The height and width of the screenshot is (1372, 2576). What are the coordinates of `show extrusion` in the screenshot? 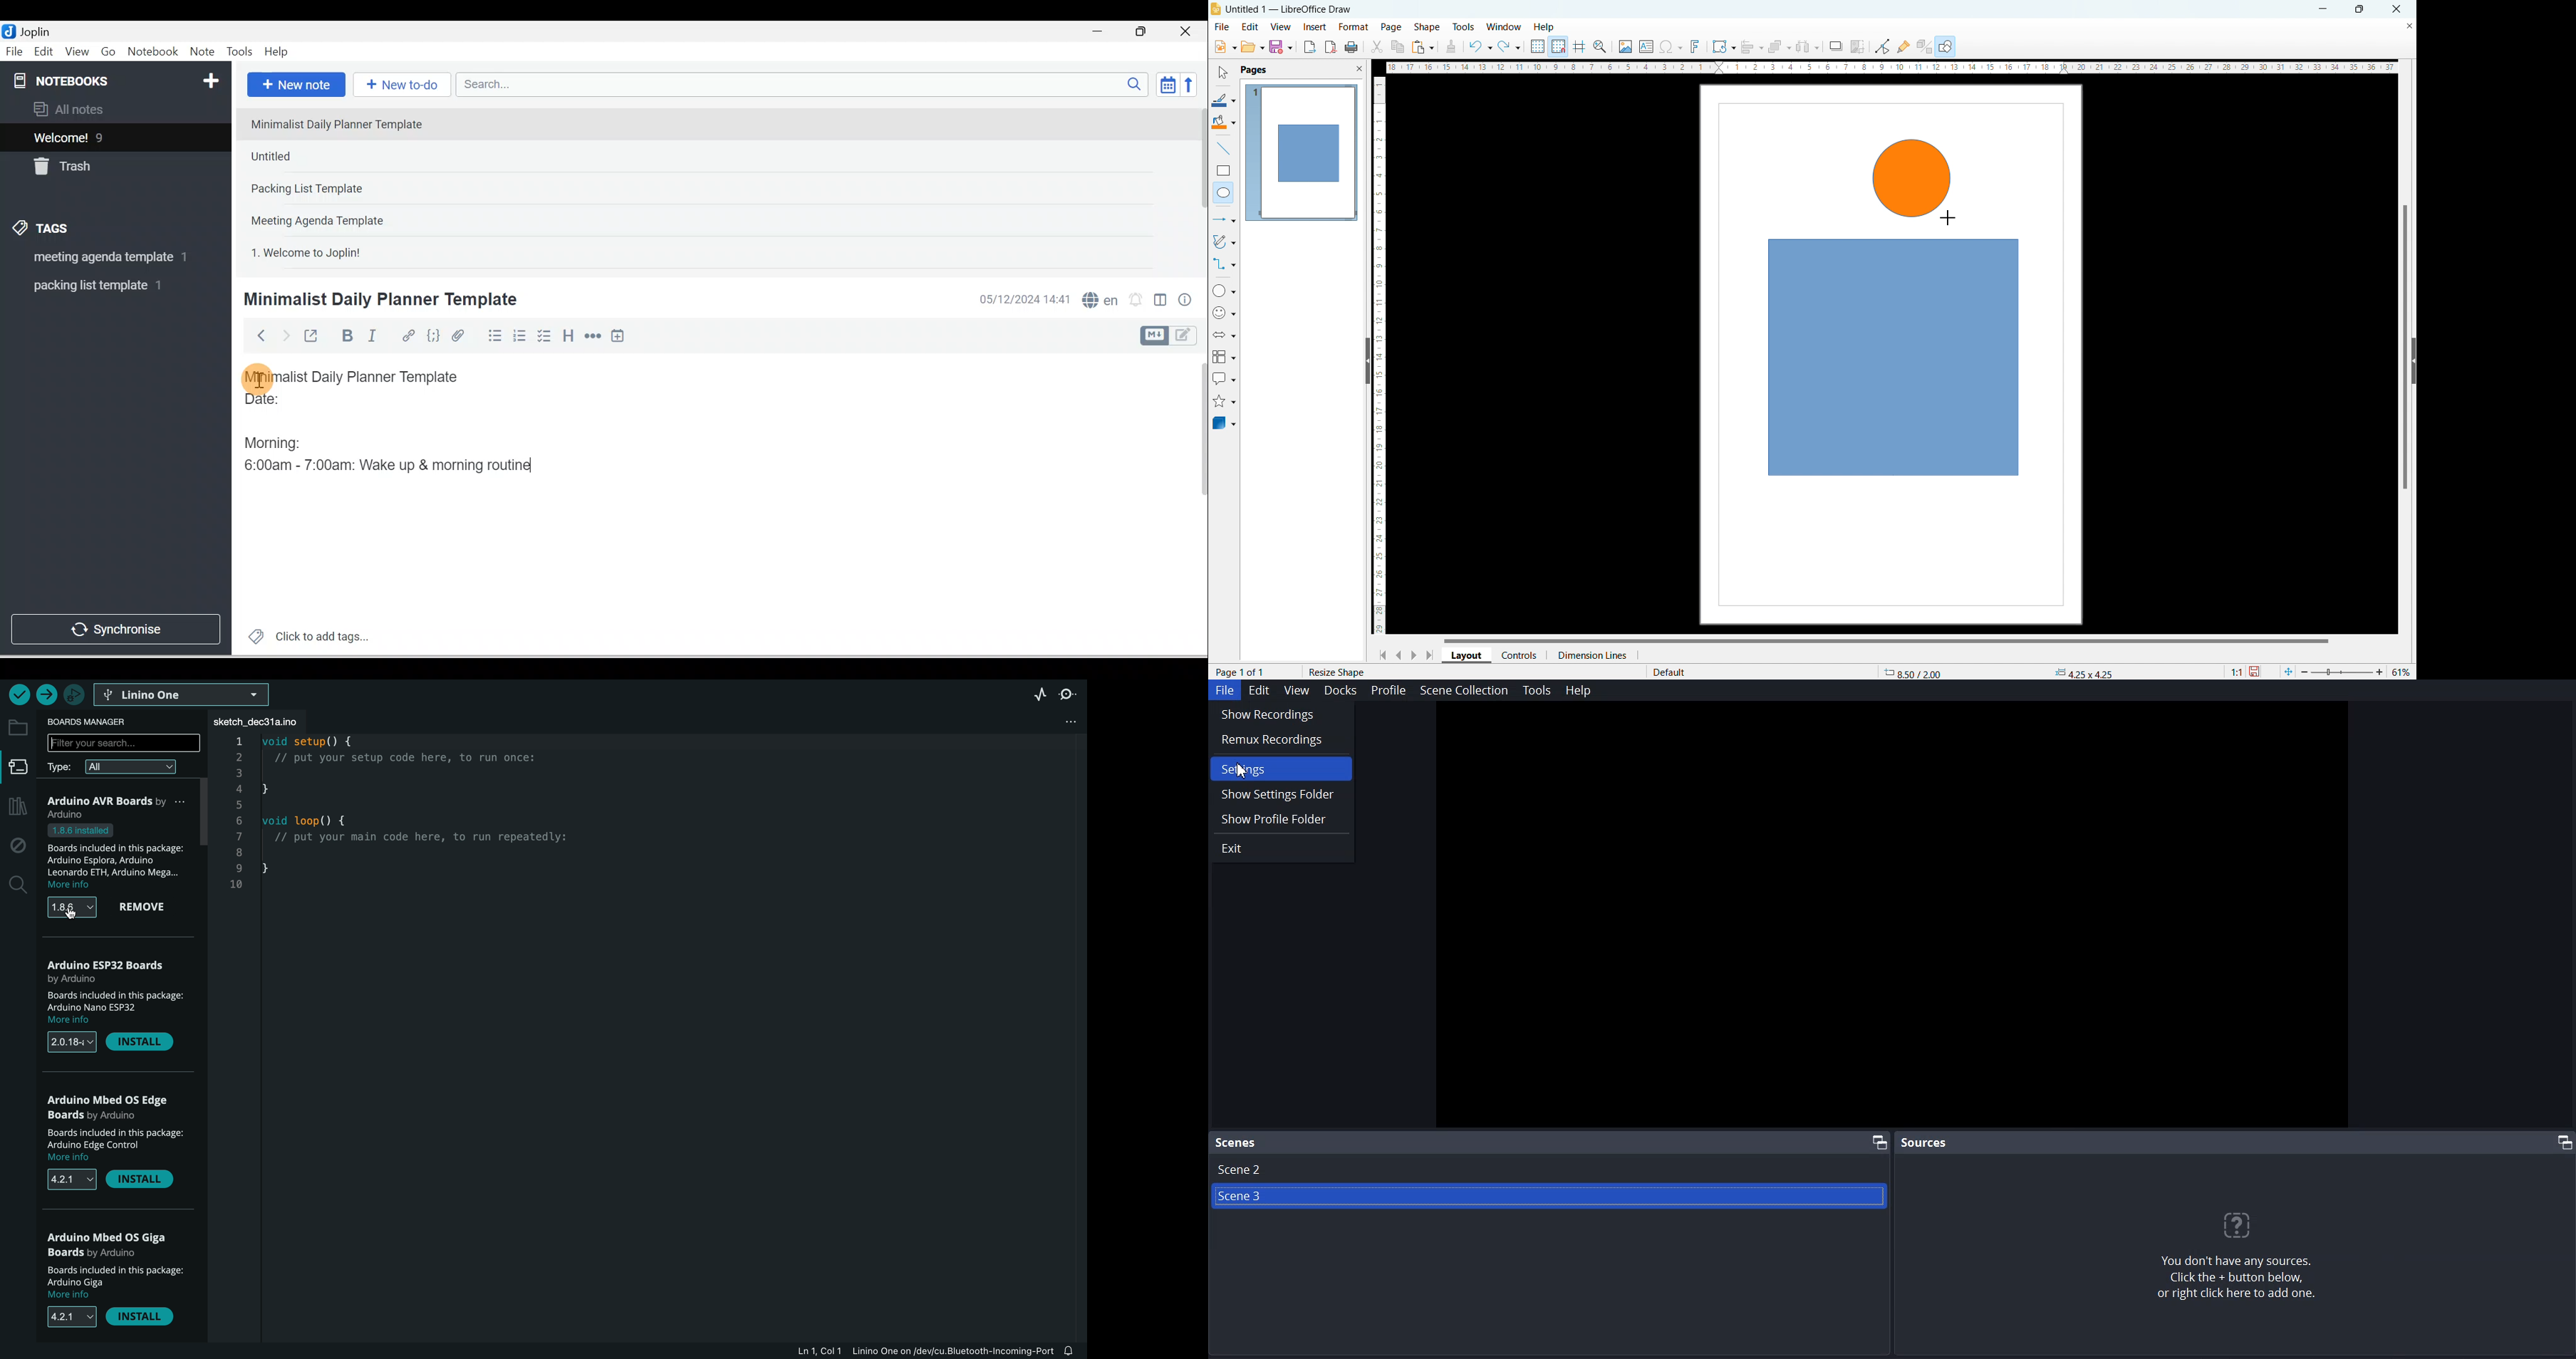 It's located at (1924, 47).